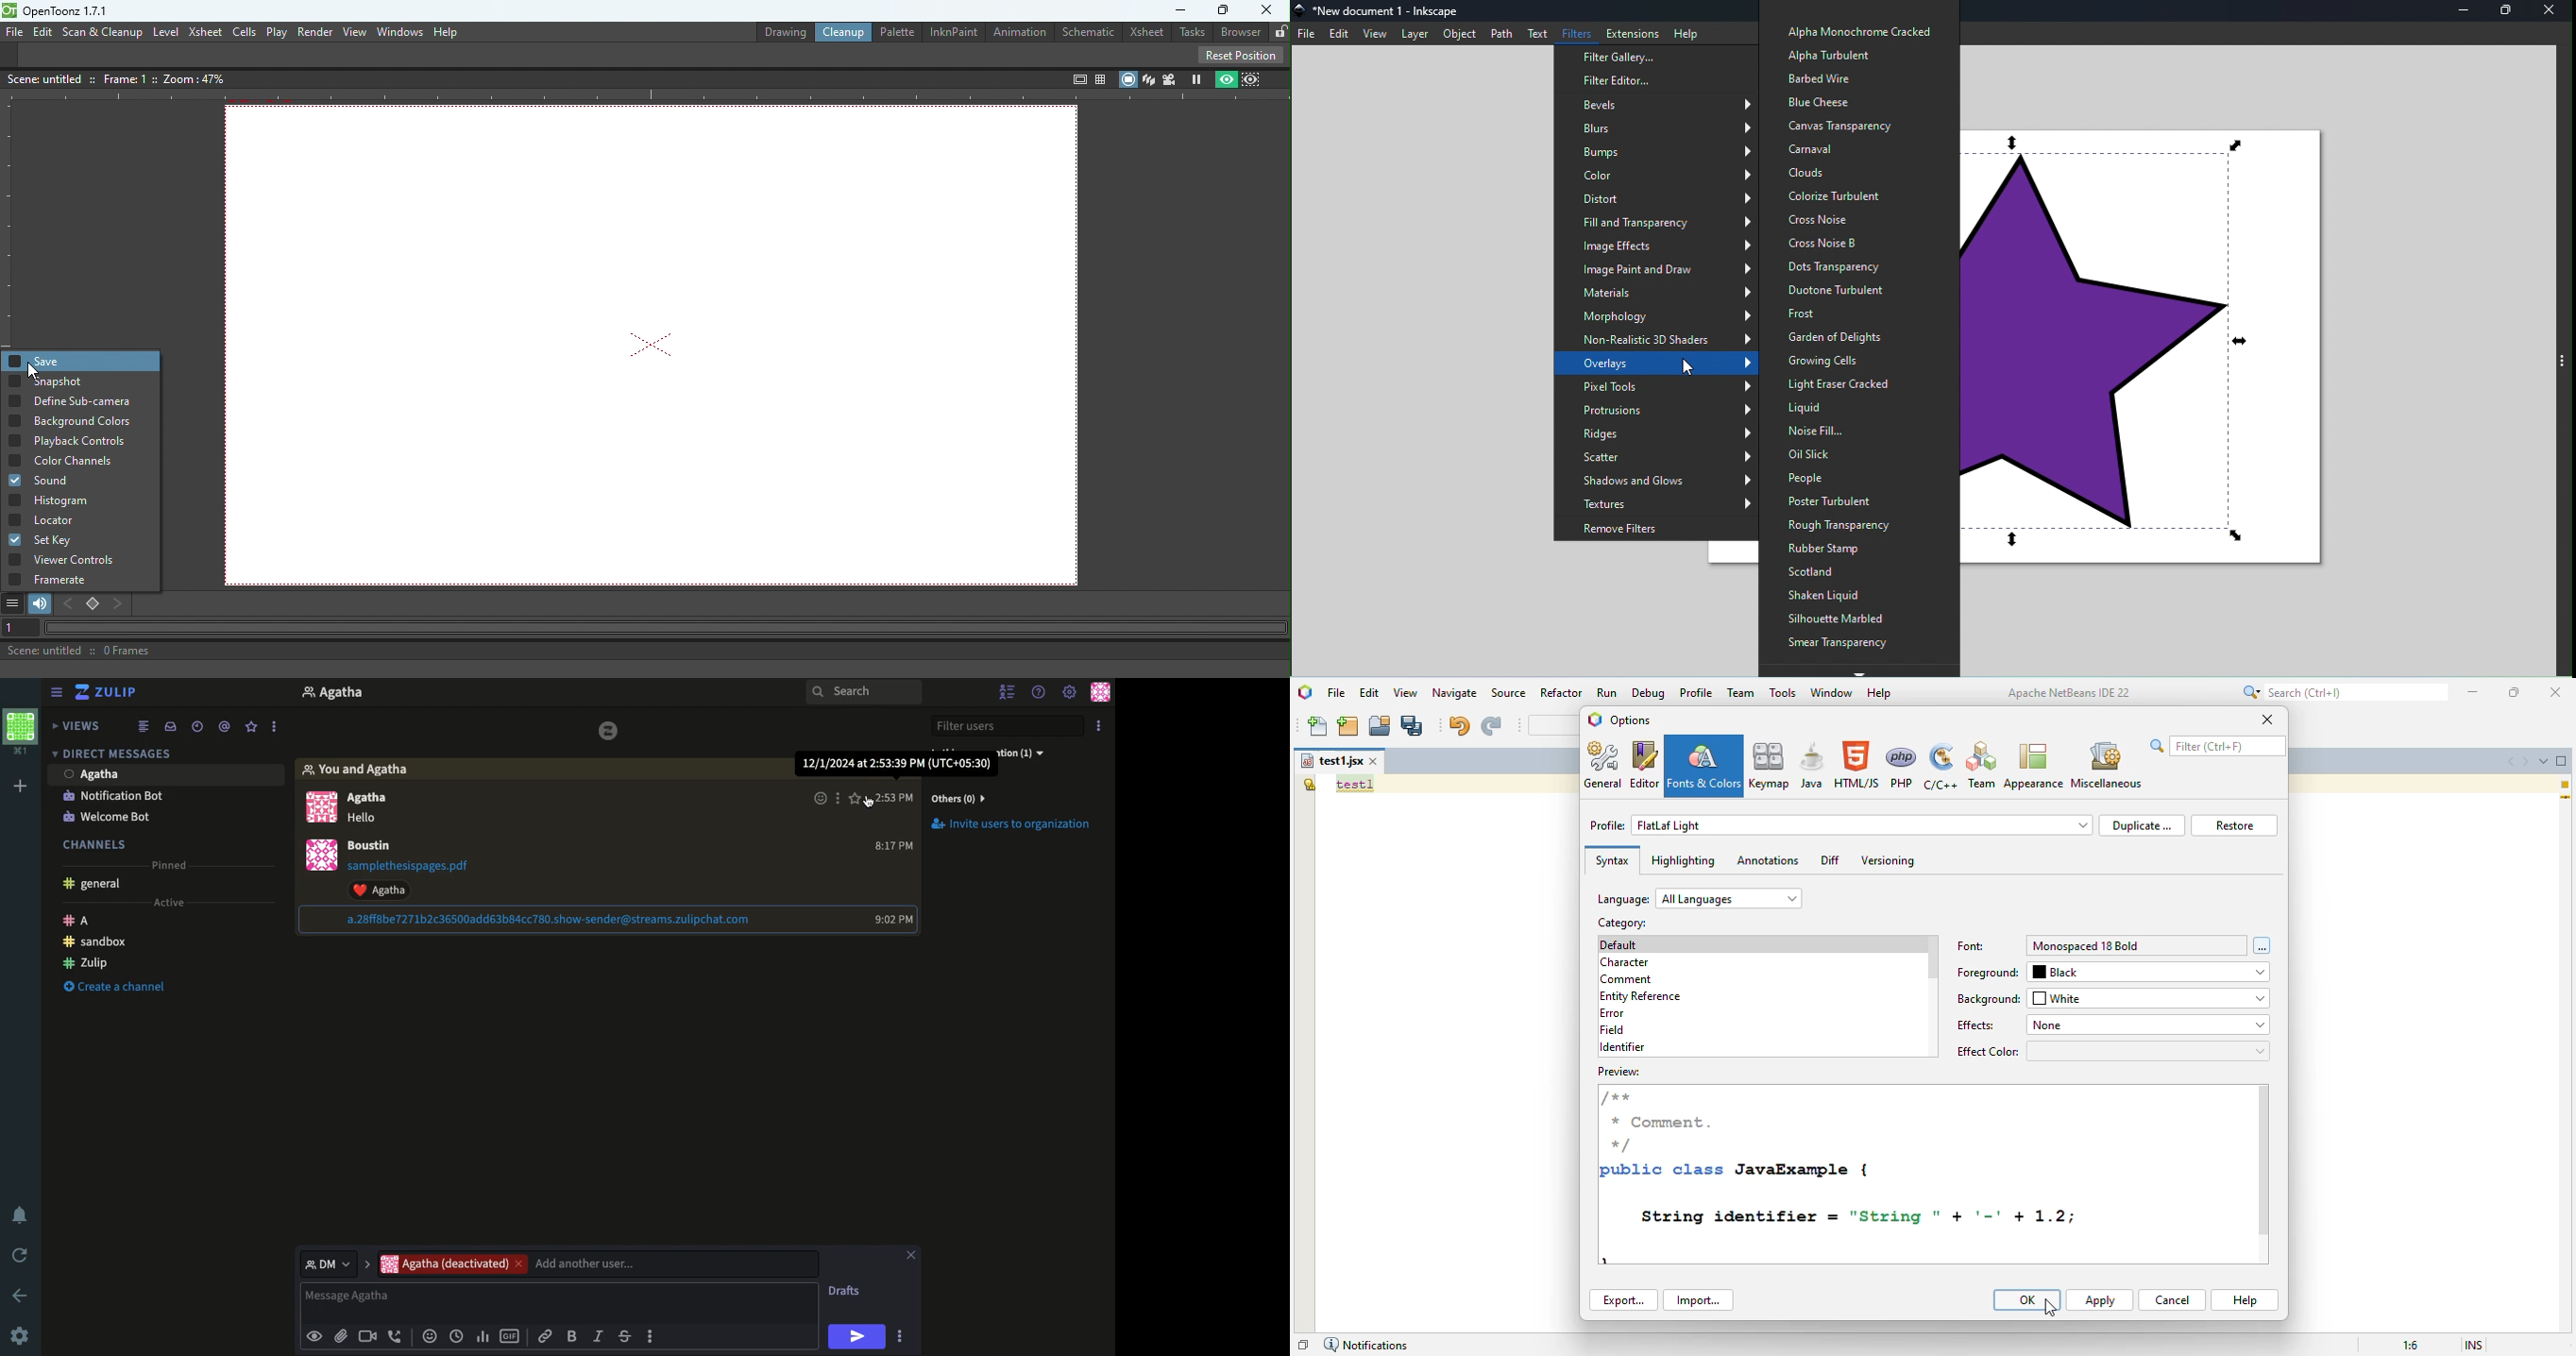 Image resolution: width=2576 pixels, height=1372 pixels. I want to click on User, so click(372, 845).